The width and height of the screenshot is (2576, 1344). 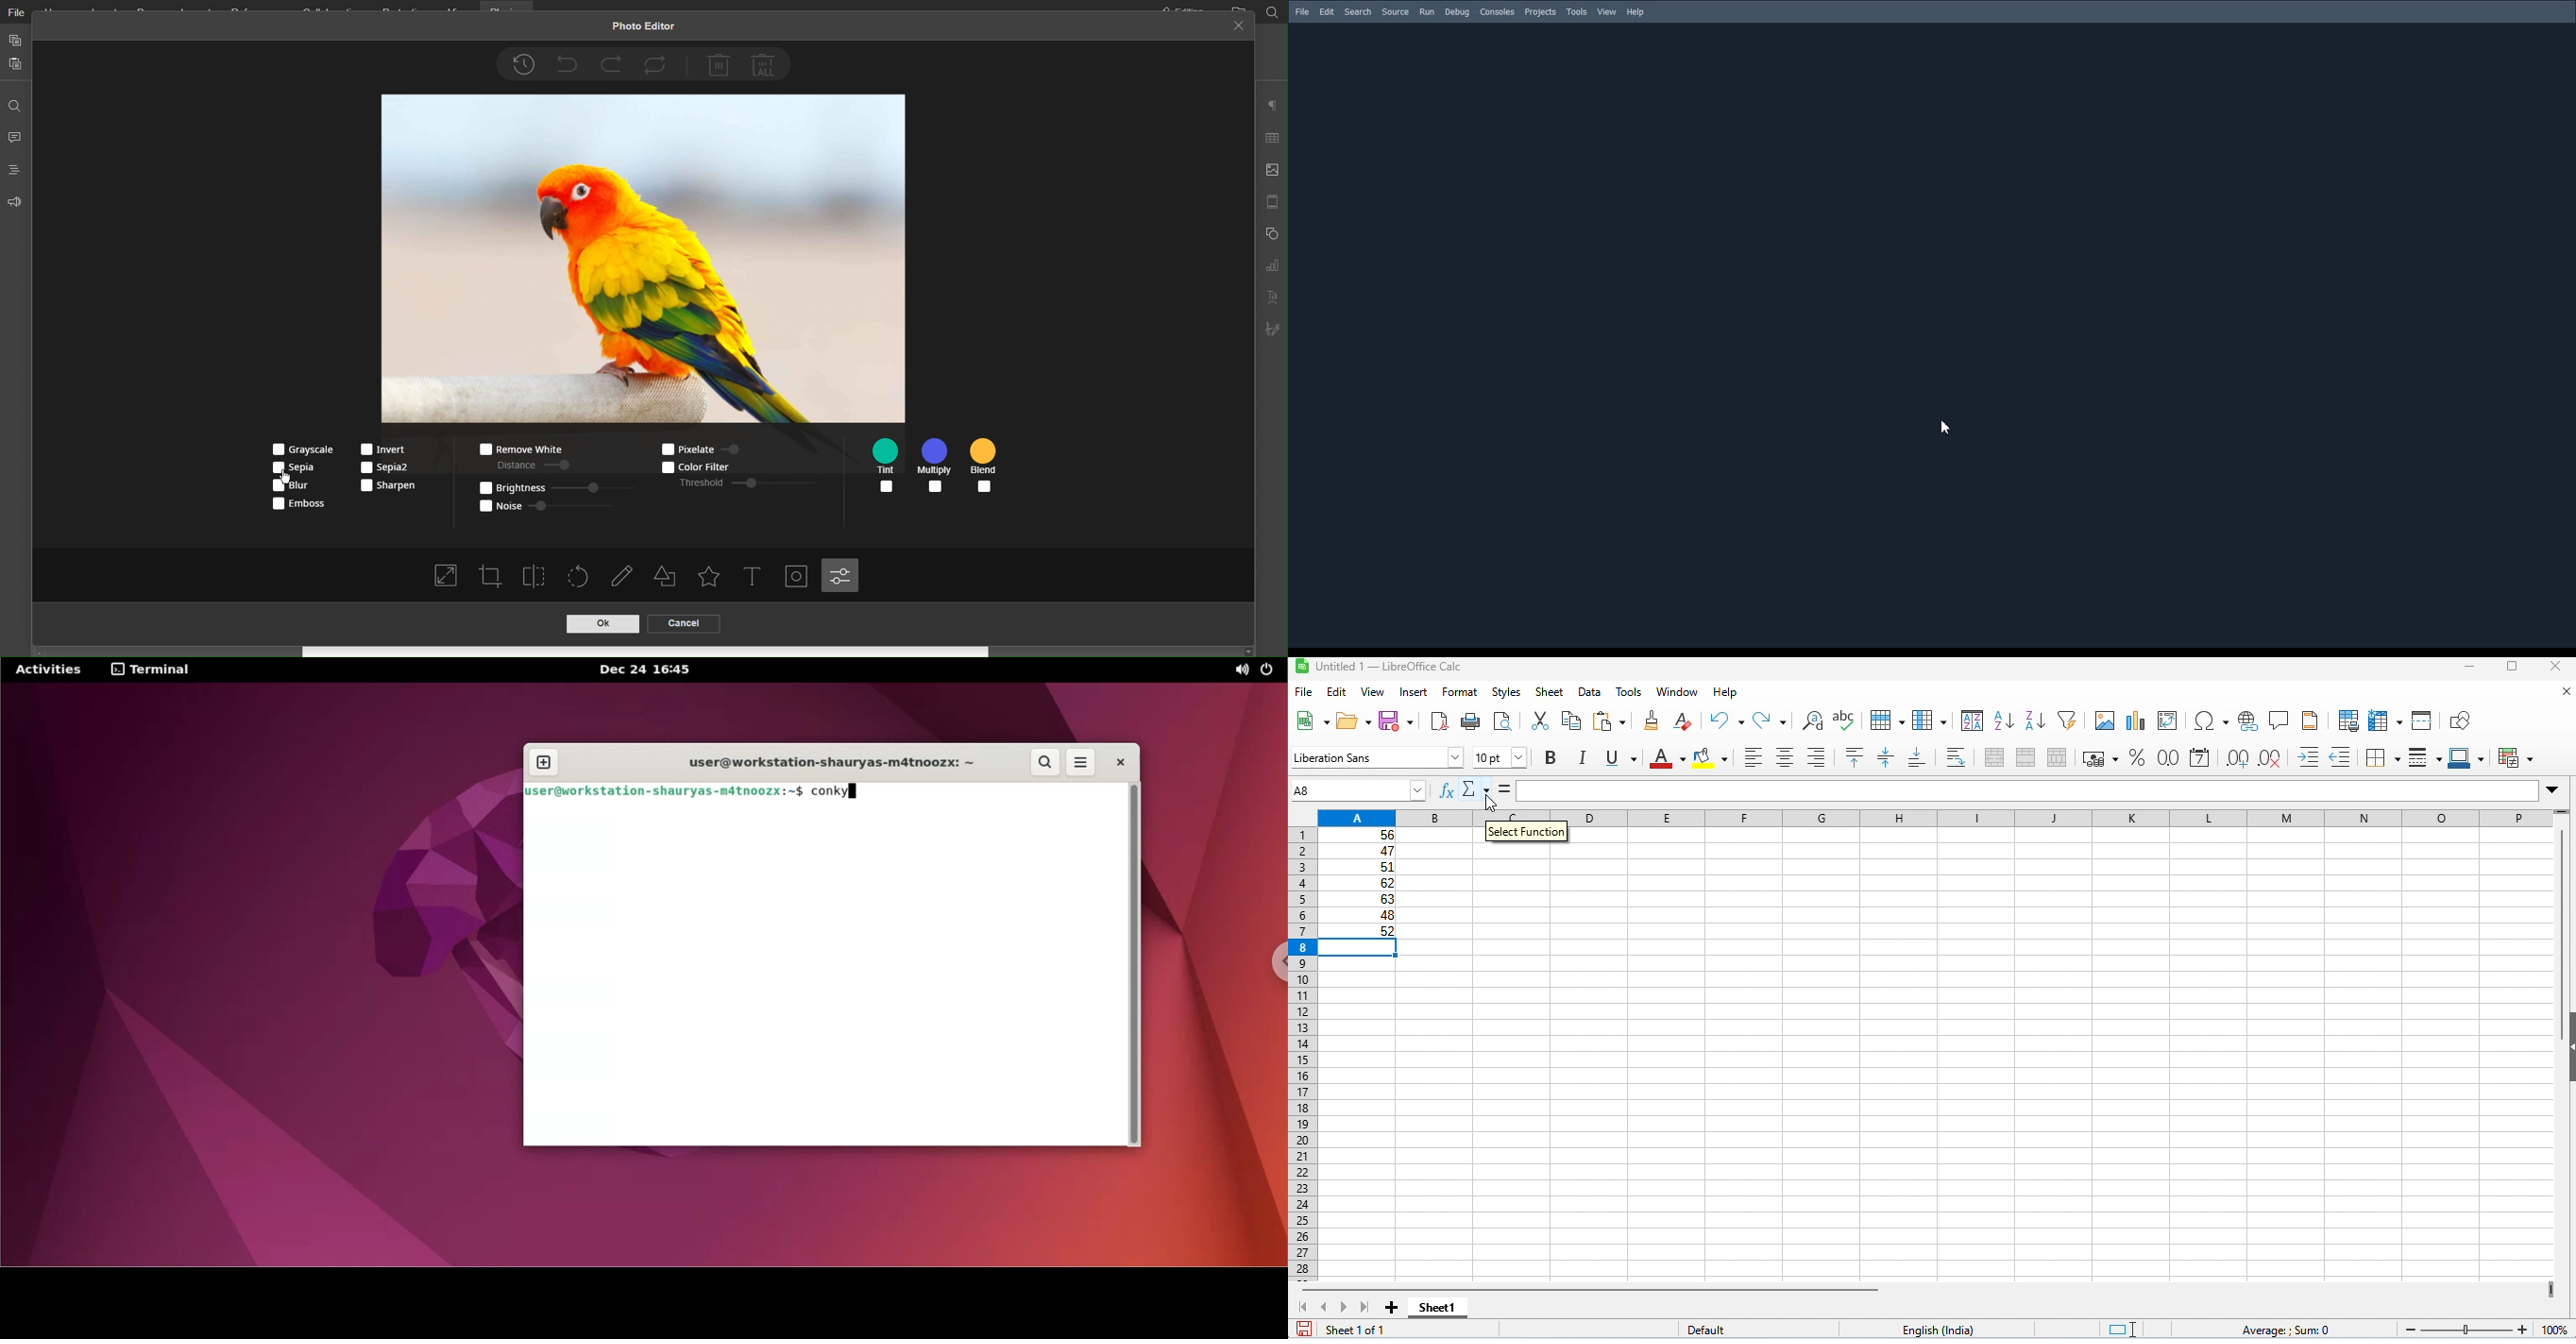 I want to click on Paragraph Settings, so click(x=1271, y=107).